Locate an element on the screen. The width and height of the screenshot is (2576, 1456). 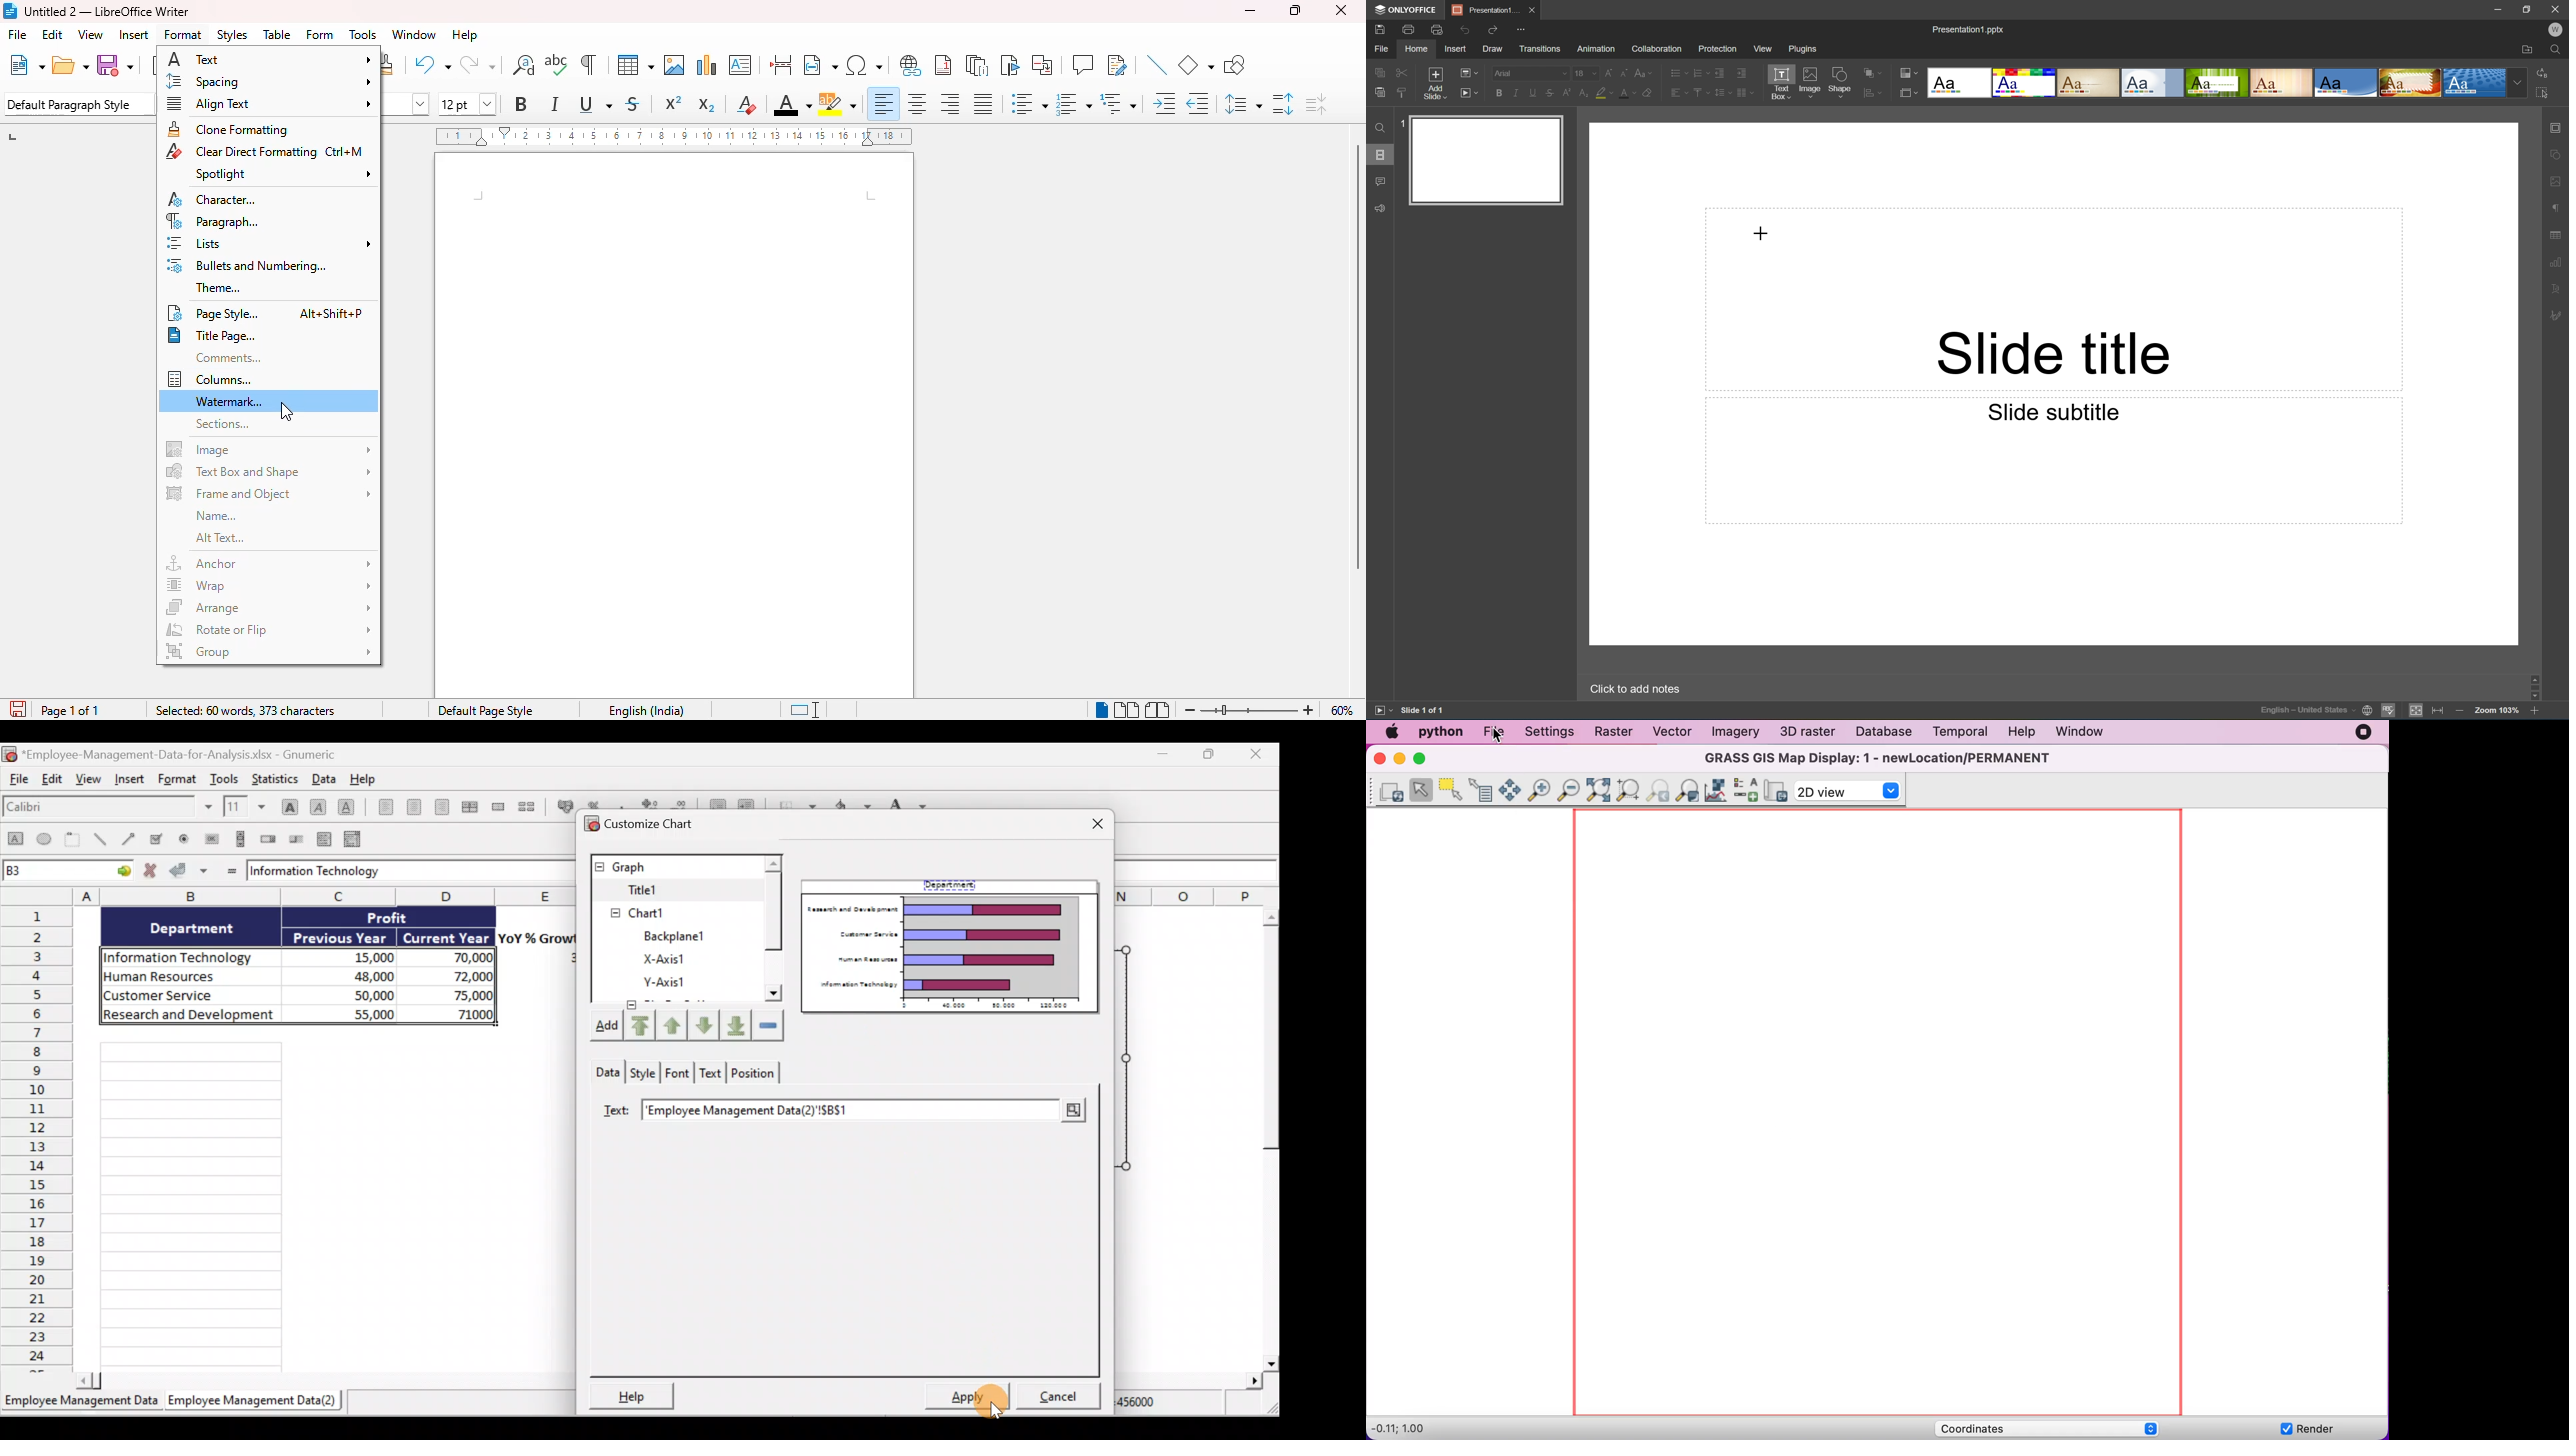
Slide title is located at coordinates (2053, 353).